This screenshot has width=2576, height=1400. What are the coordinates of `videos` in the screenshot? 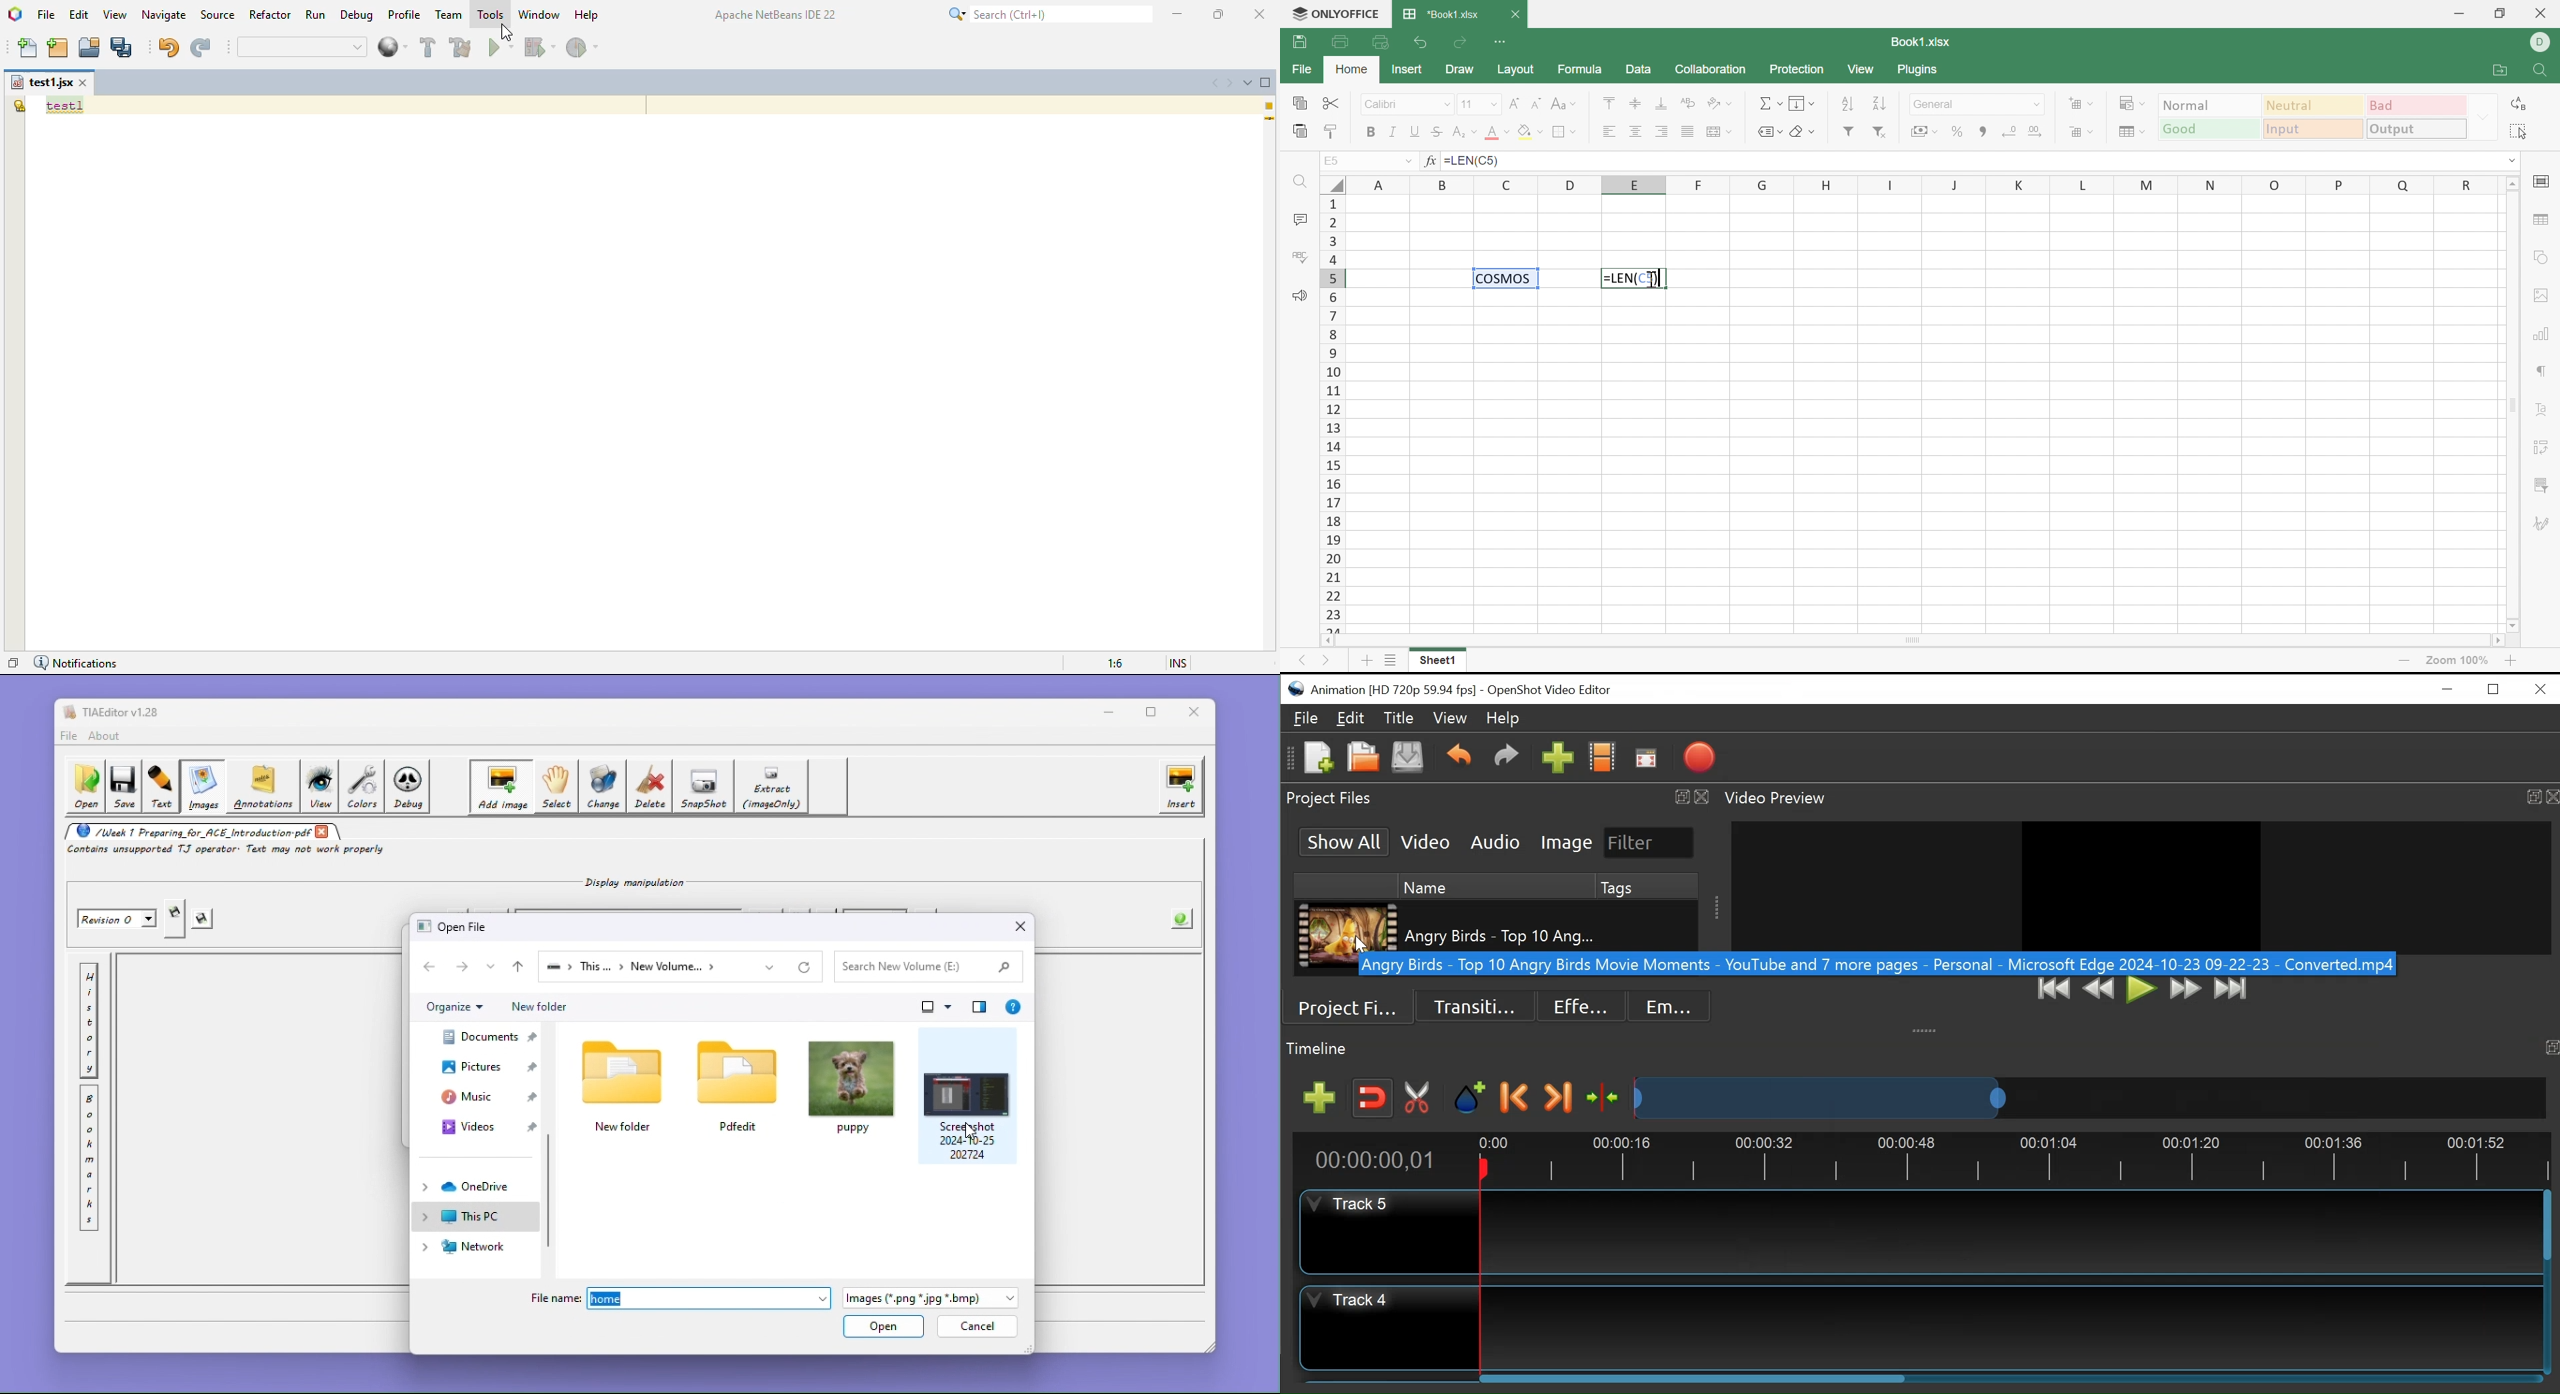 It's located at (481, 1125).